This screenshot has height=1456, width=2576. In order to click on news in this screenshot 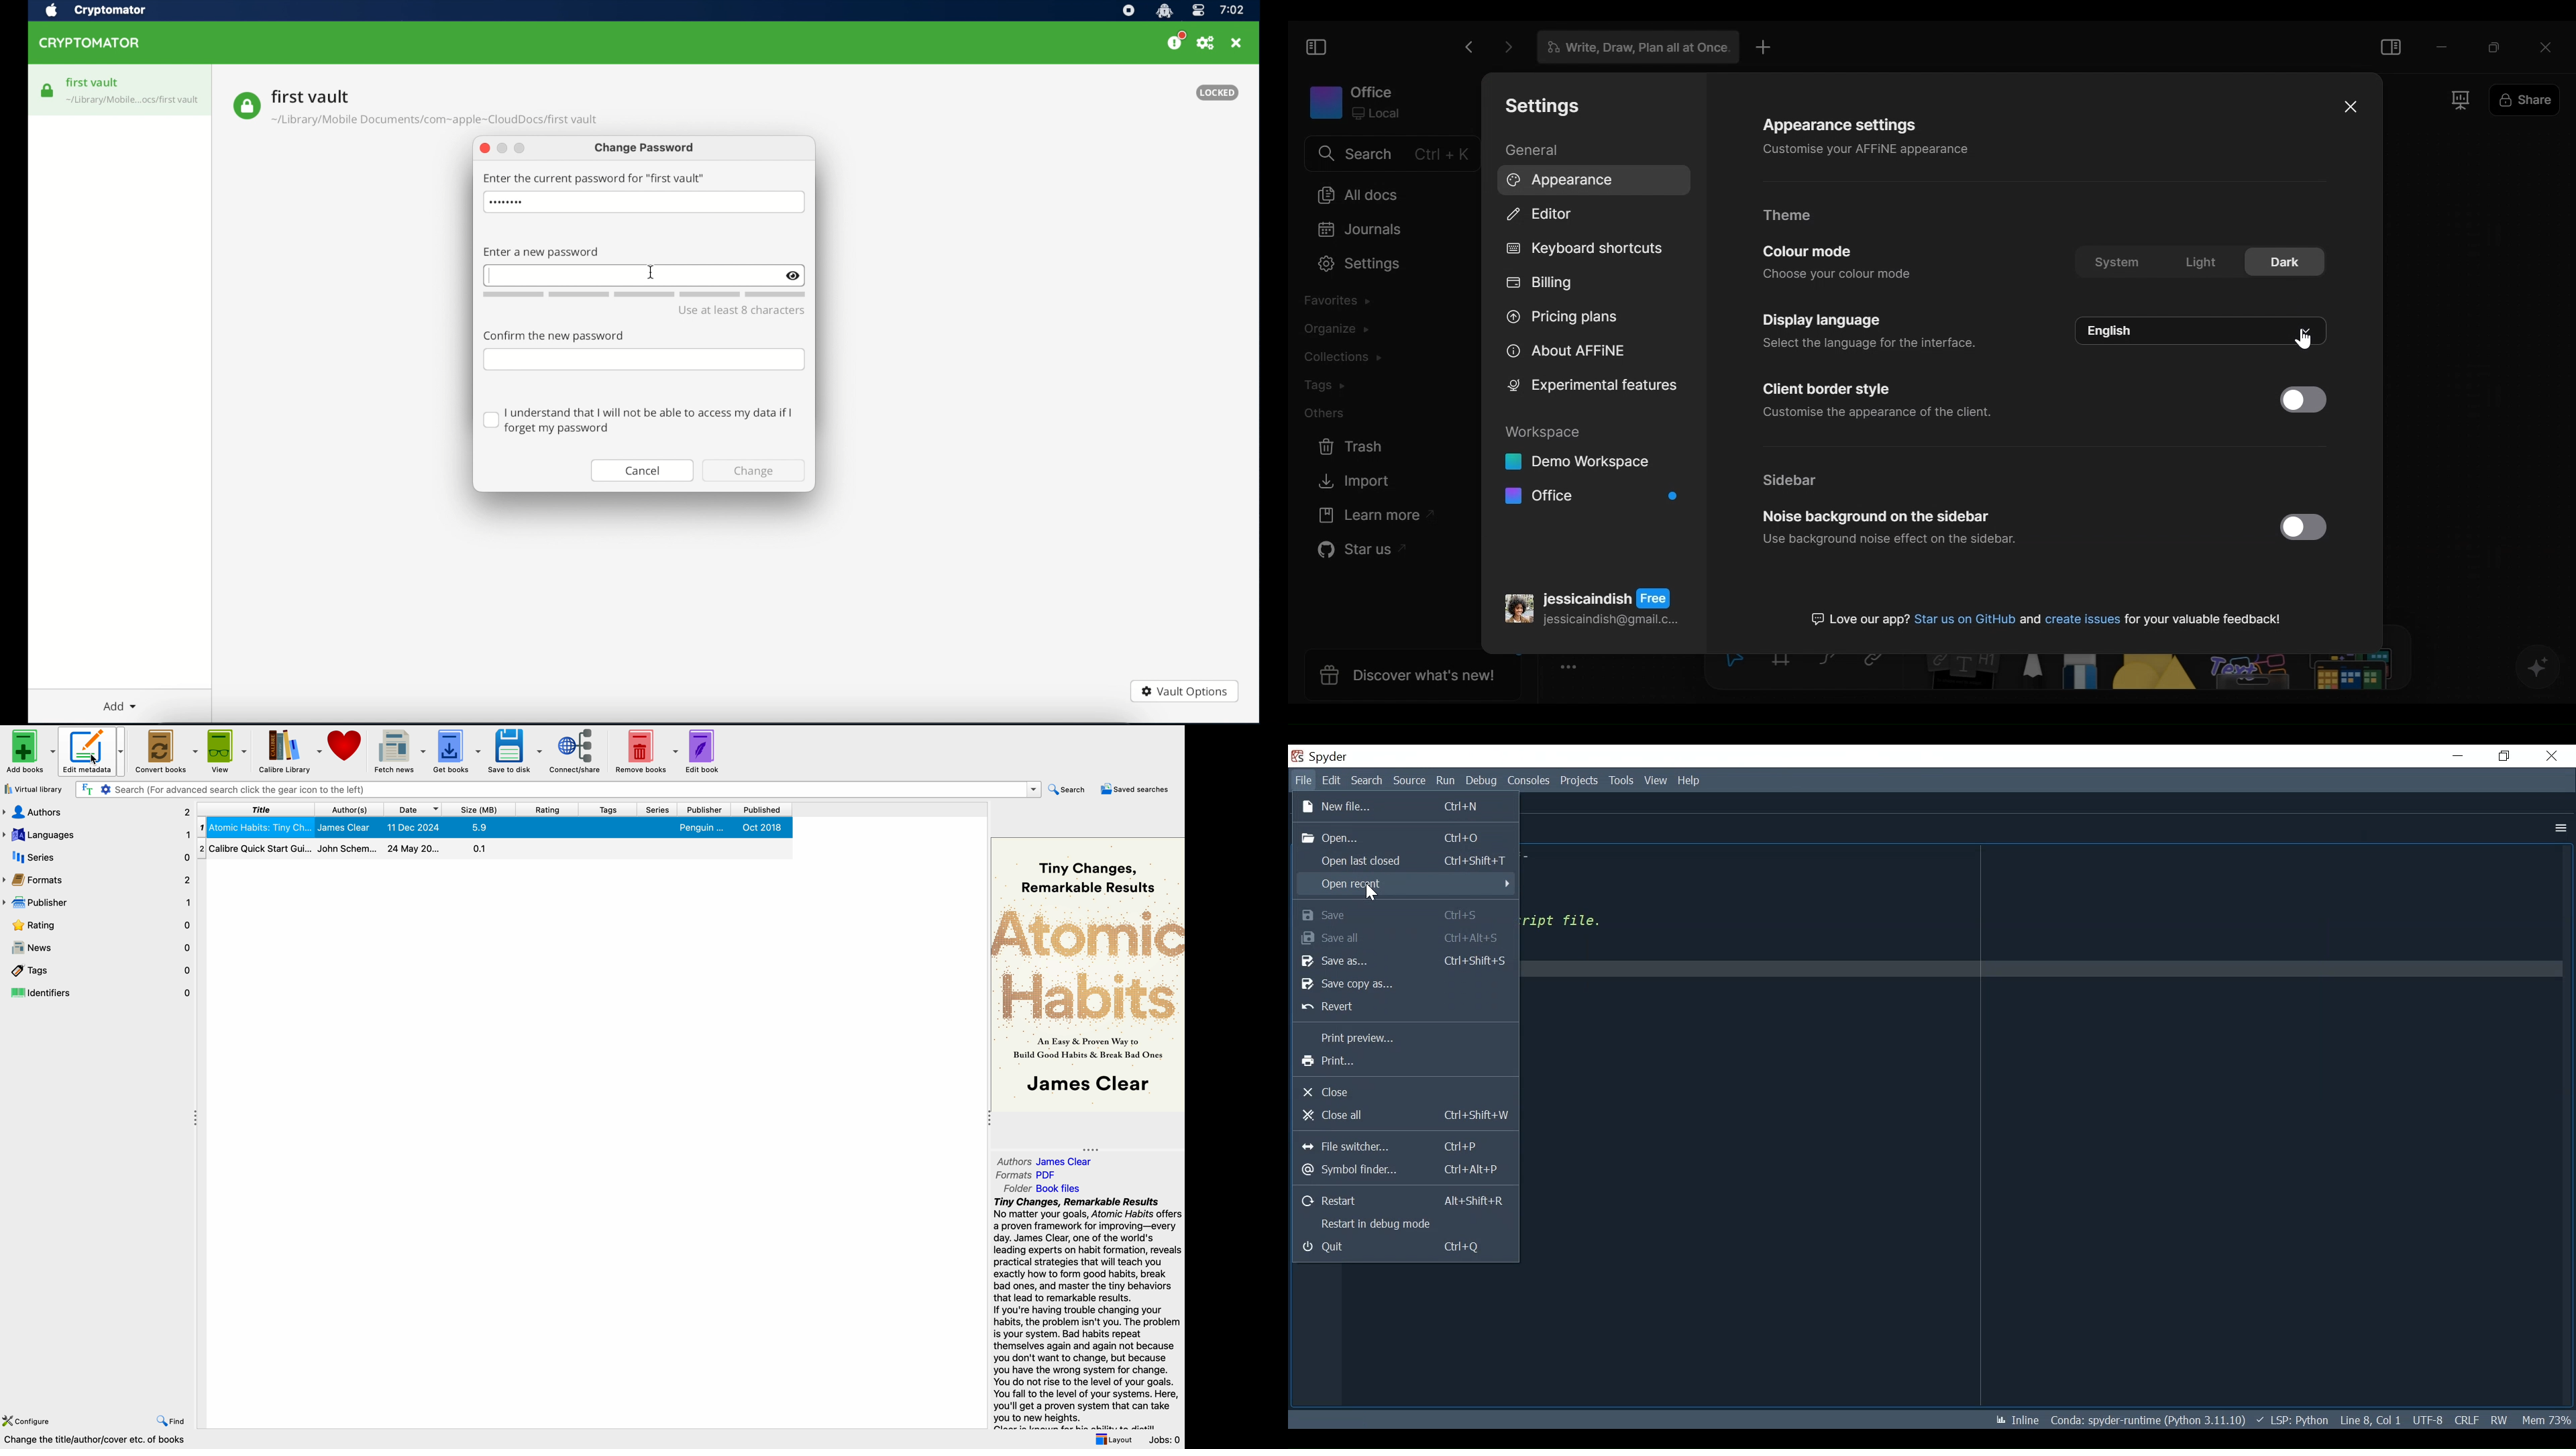, I will do `click(97, 947)`.